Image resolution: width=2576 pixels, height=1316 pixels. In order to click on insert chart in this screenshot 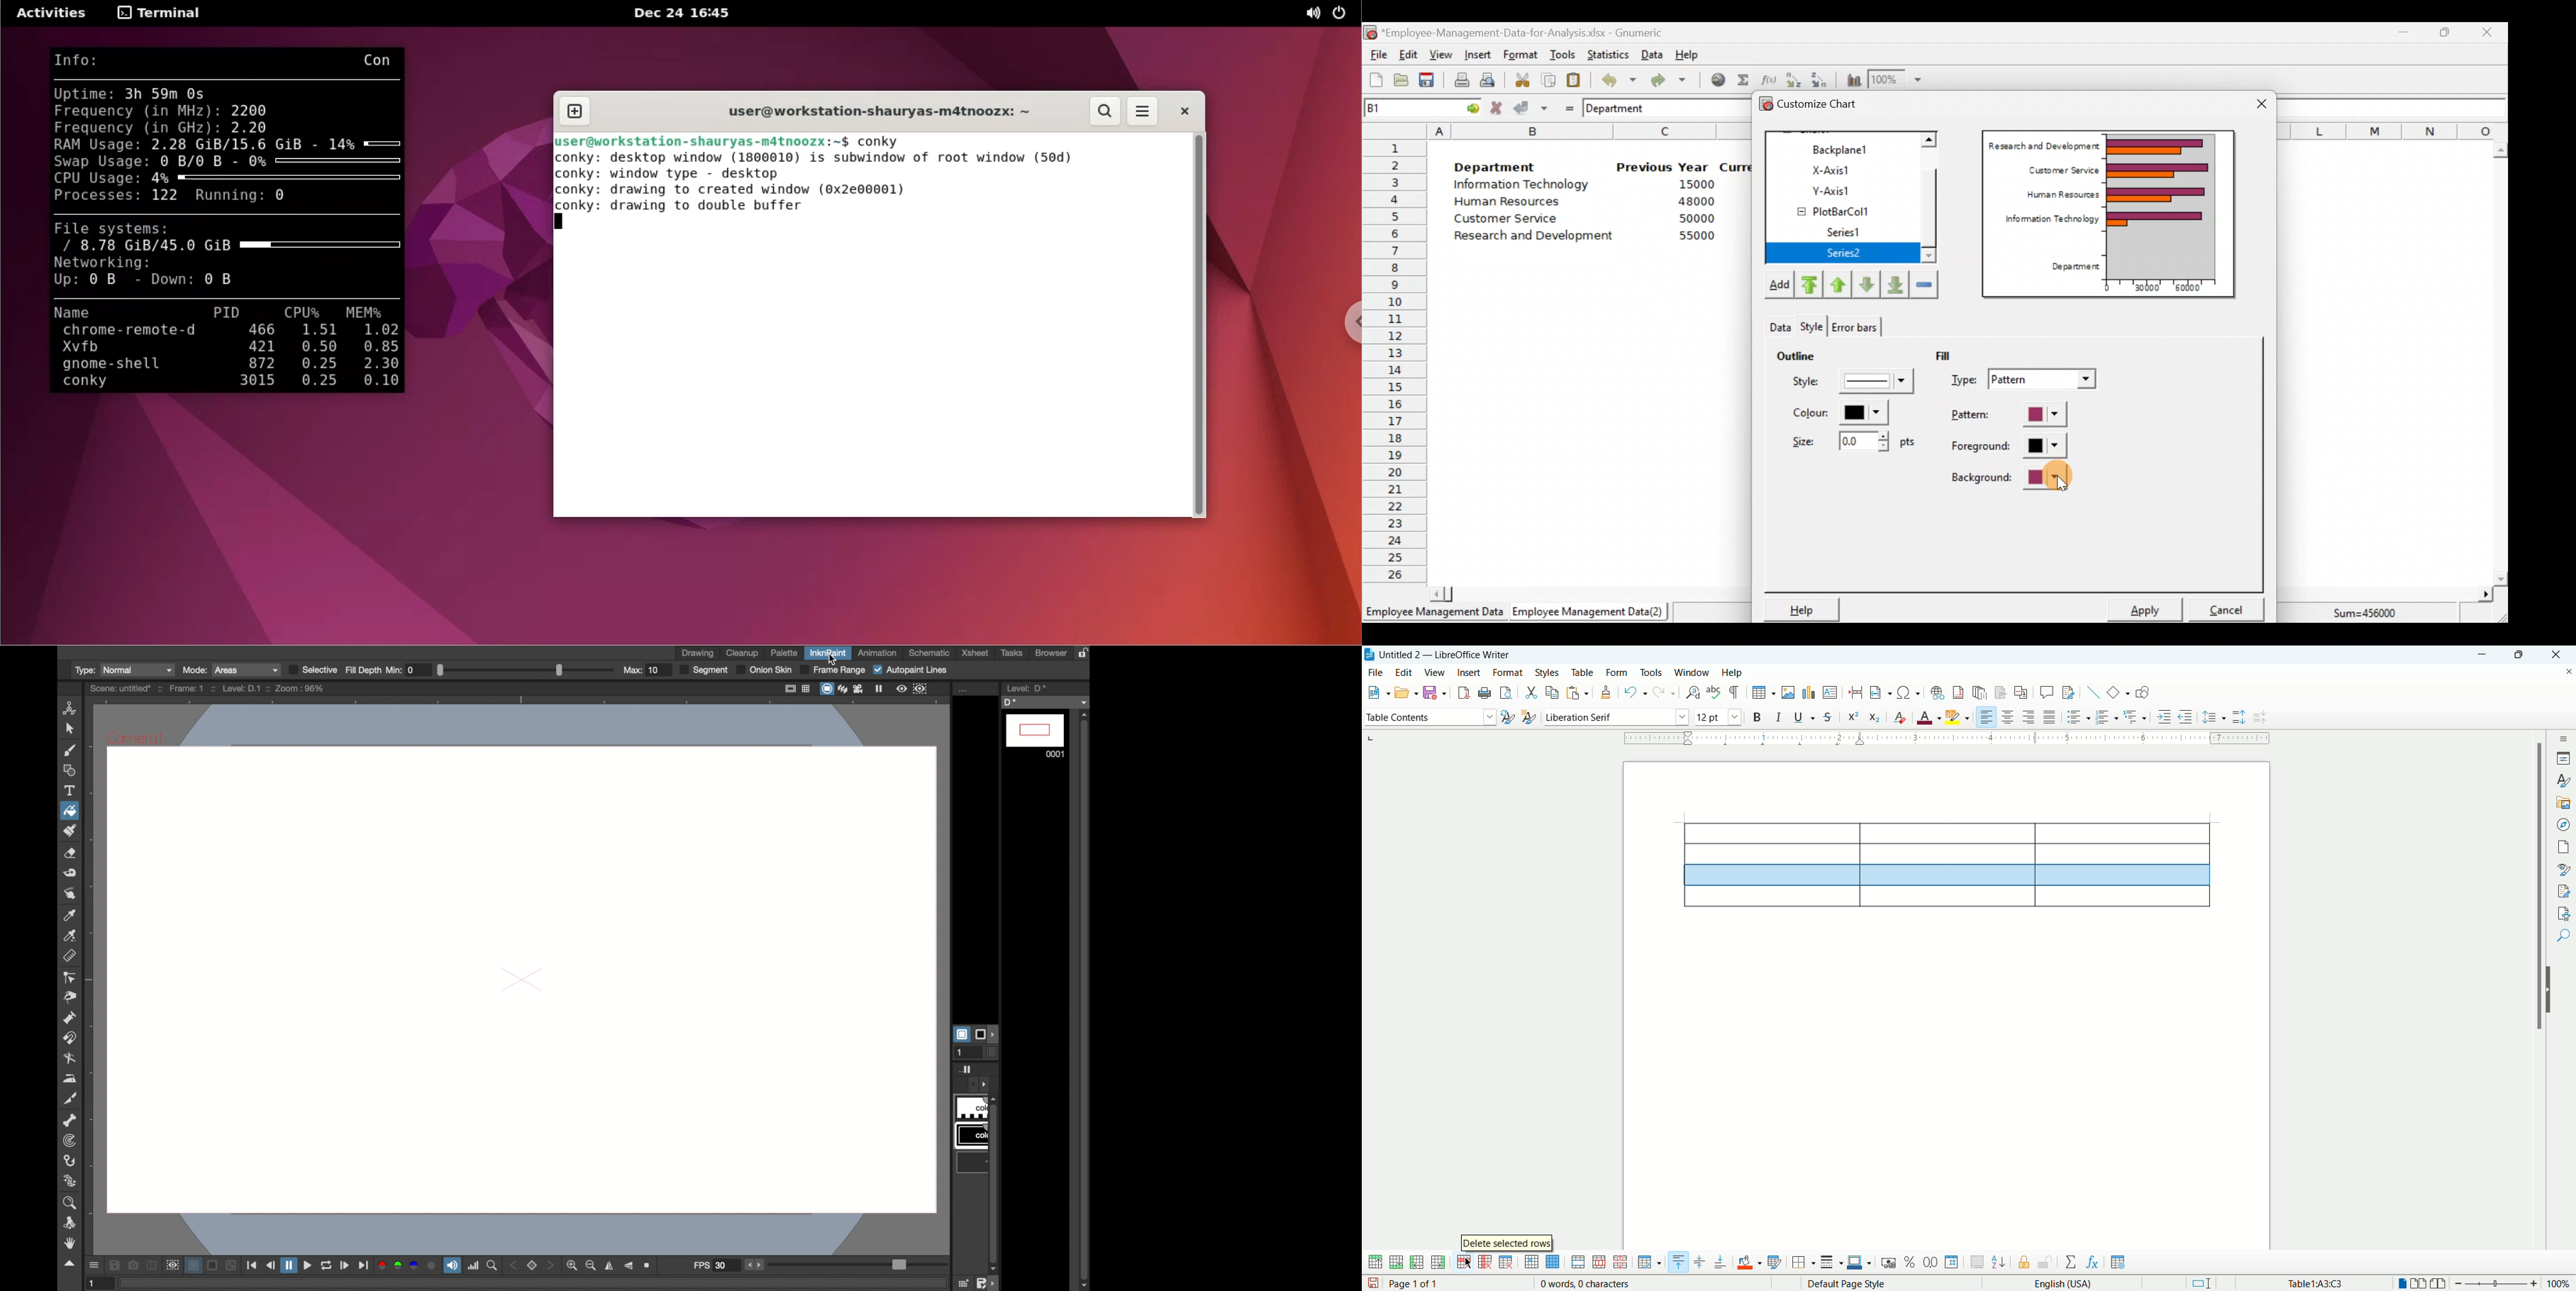, I will do `click(1808, 692)`.